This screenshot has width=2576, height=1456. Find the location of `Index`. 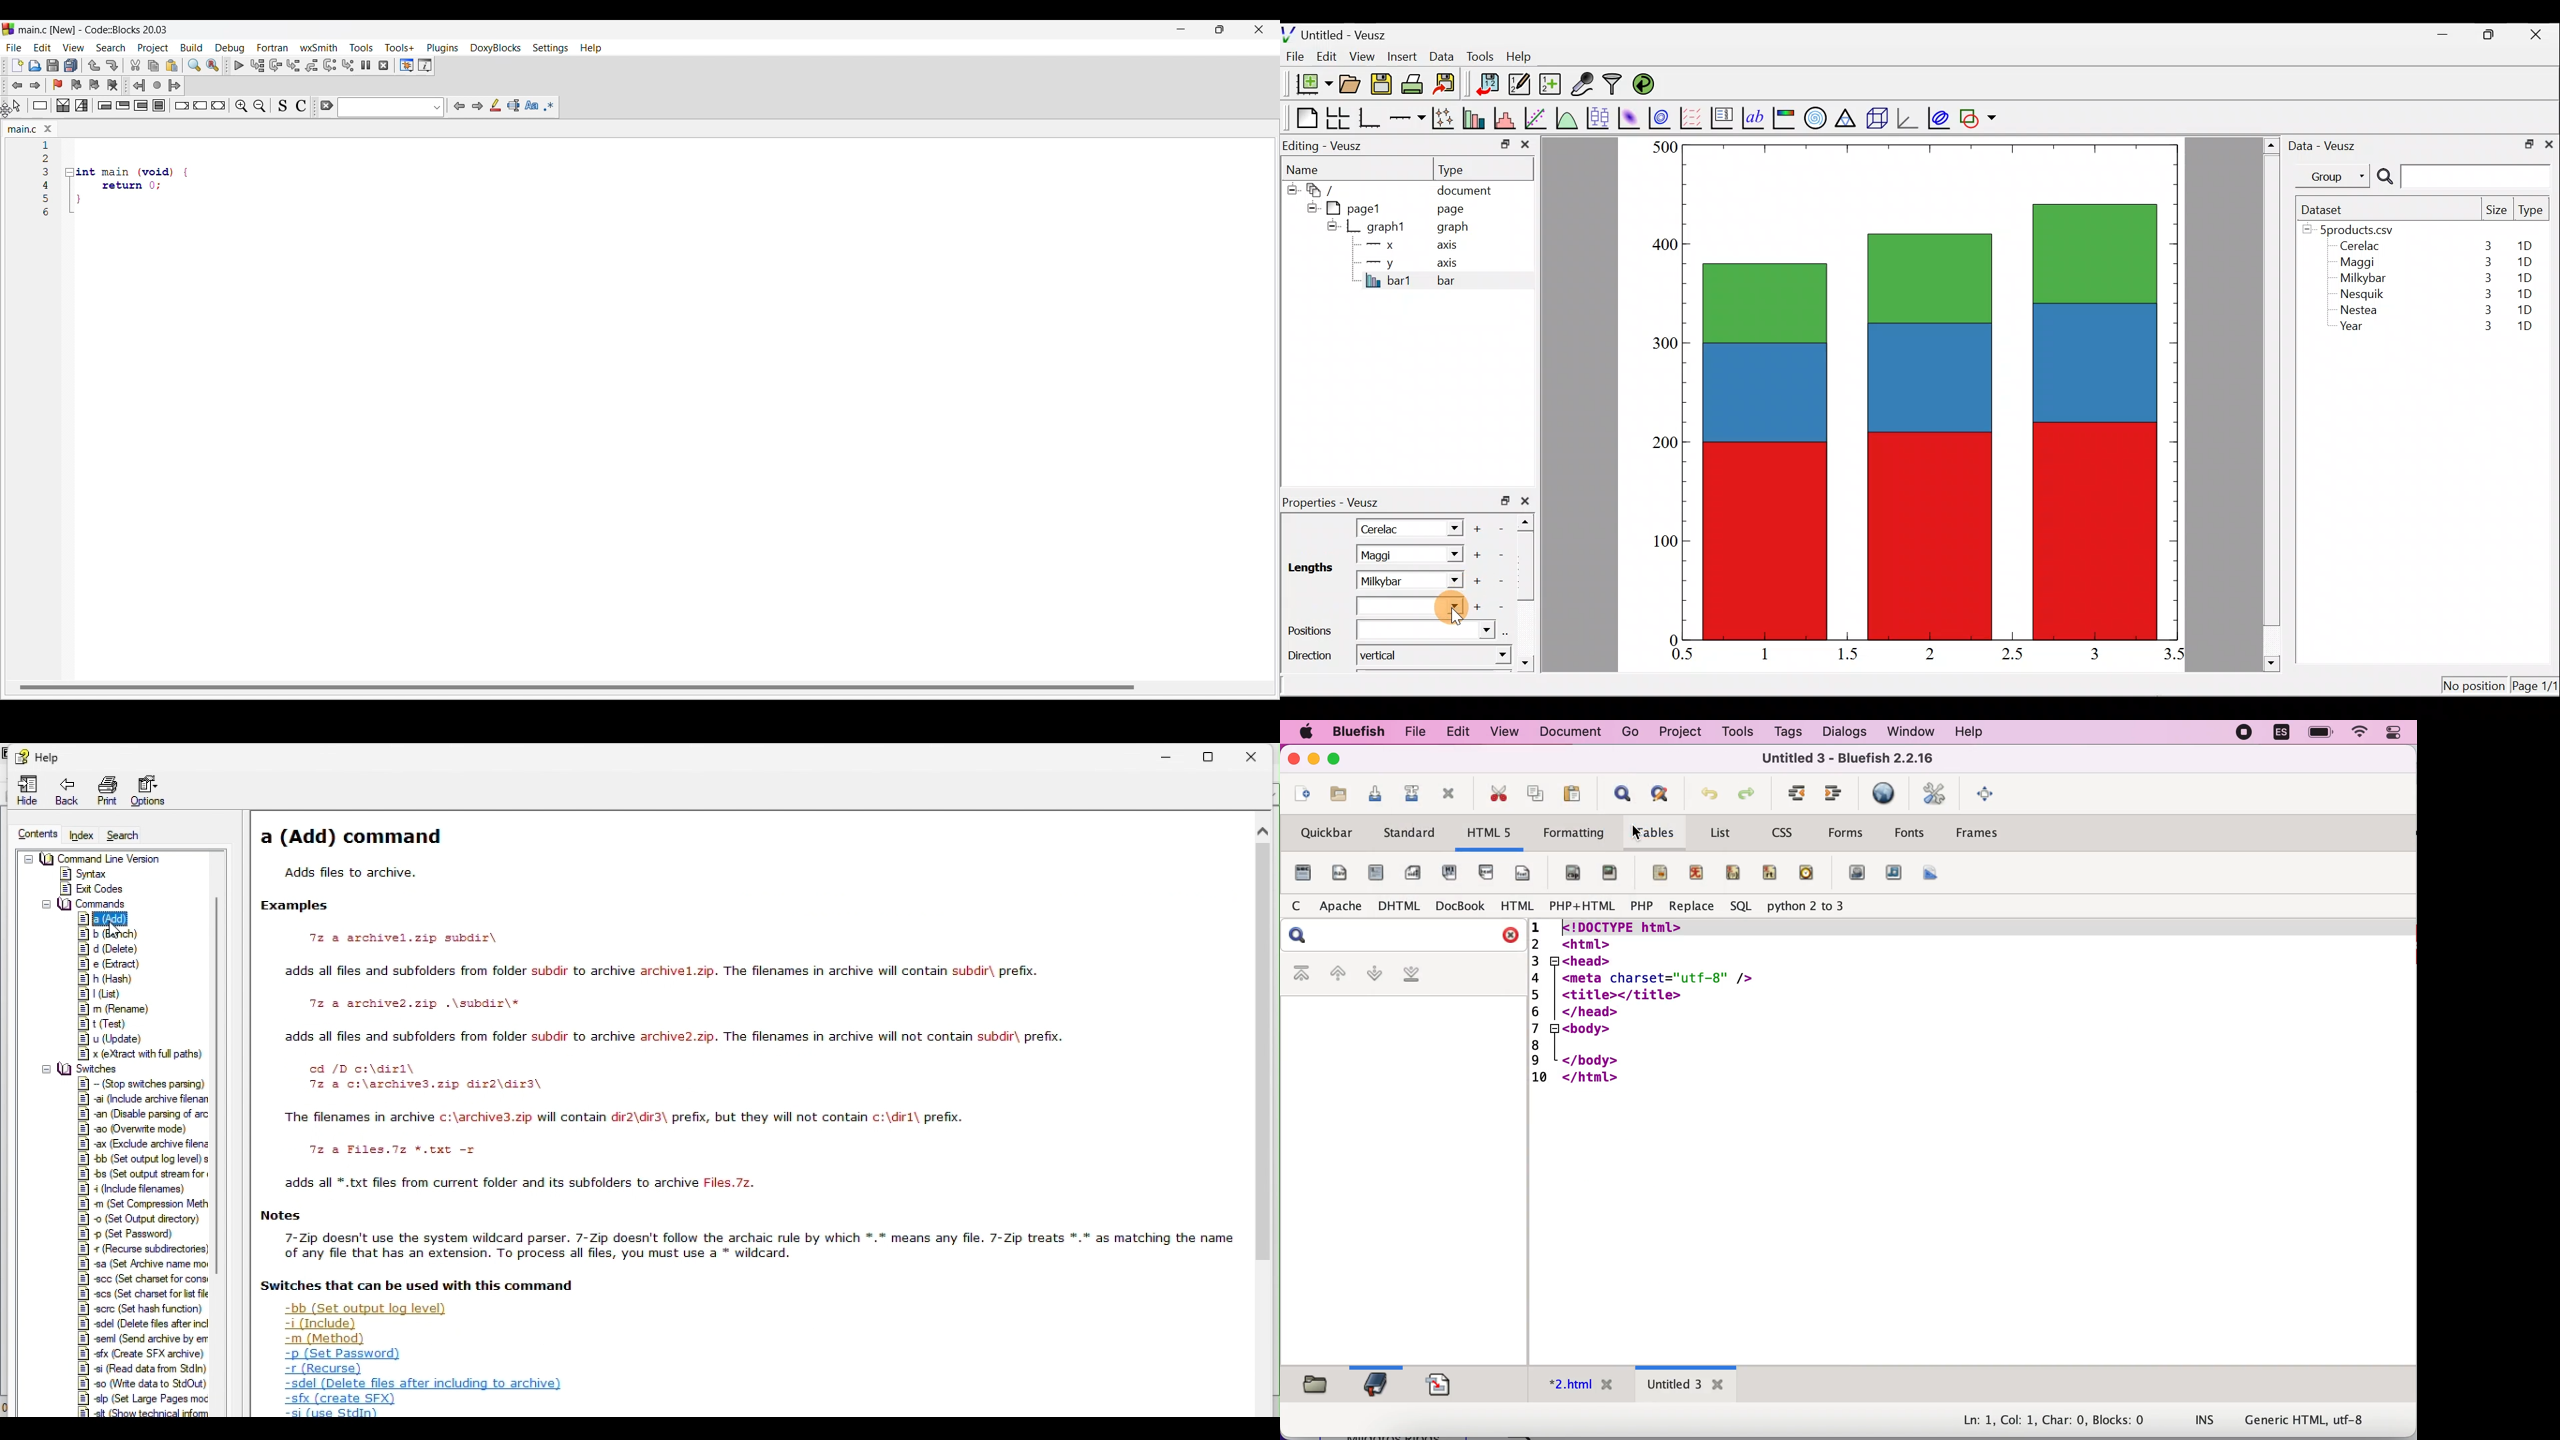

Index is located at coordinates (83, 836).